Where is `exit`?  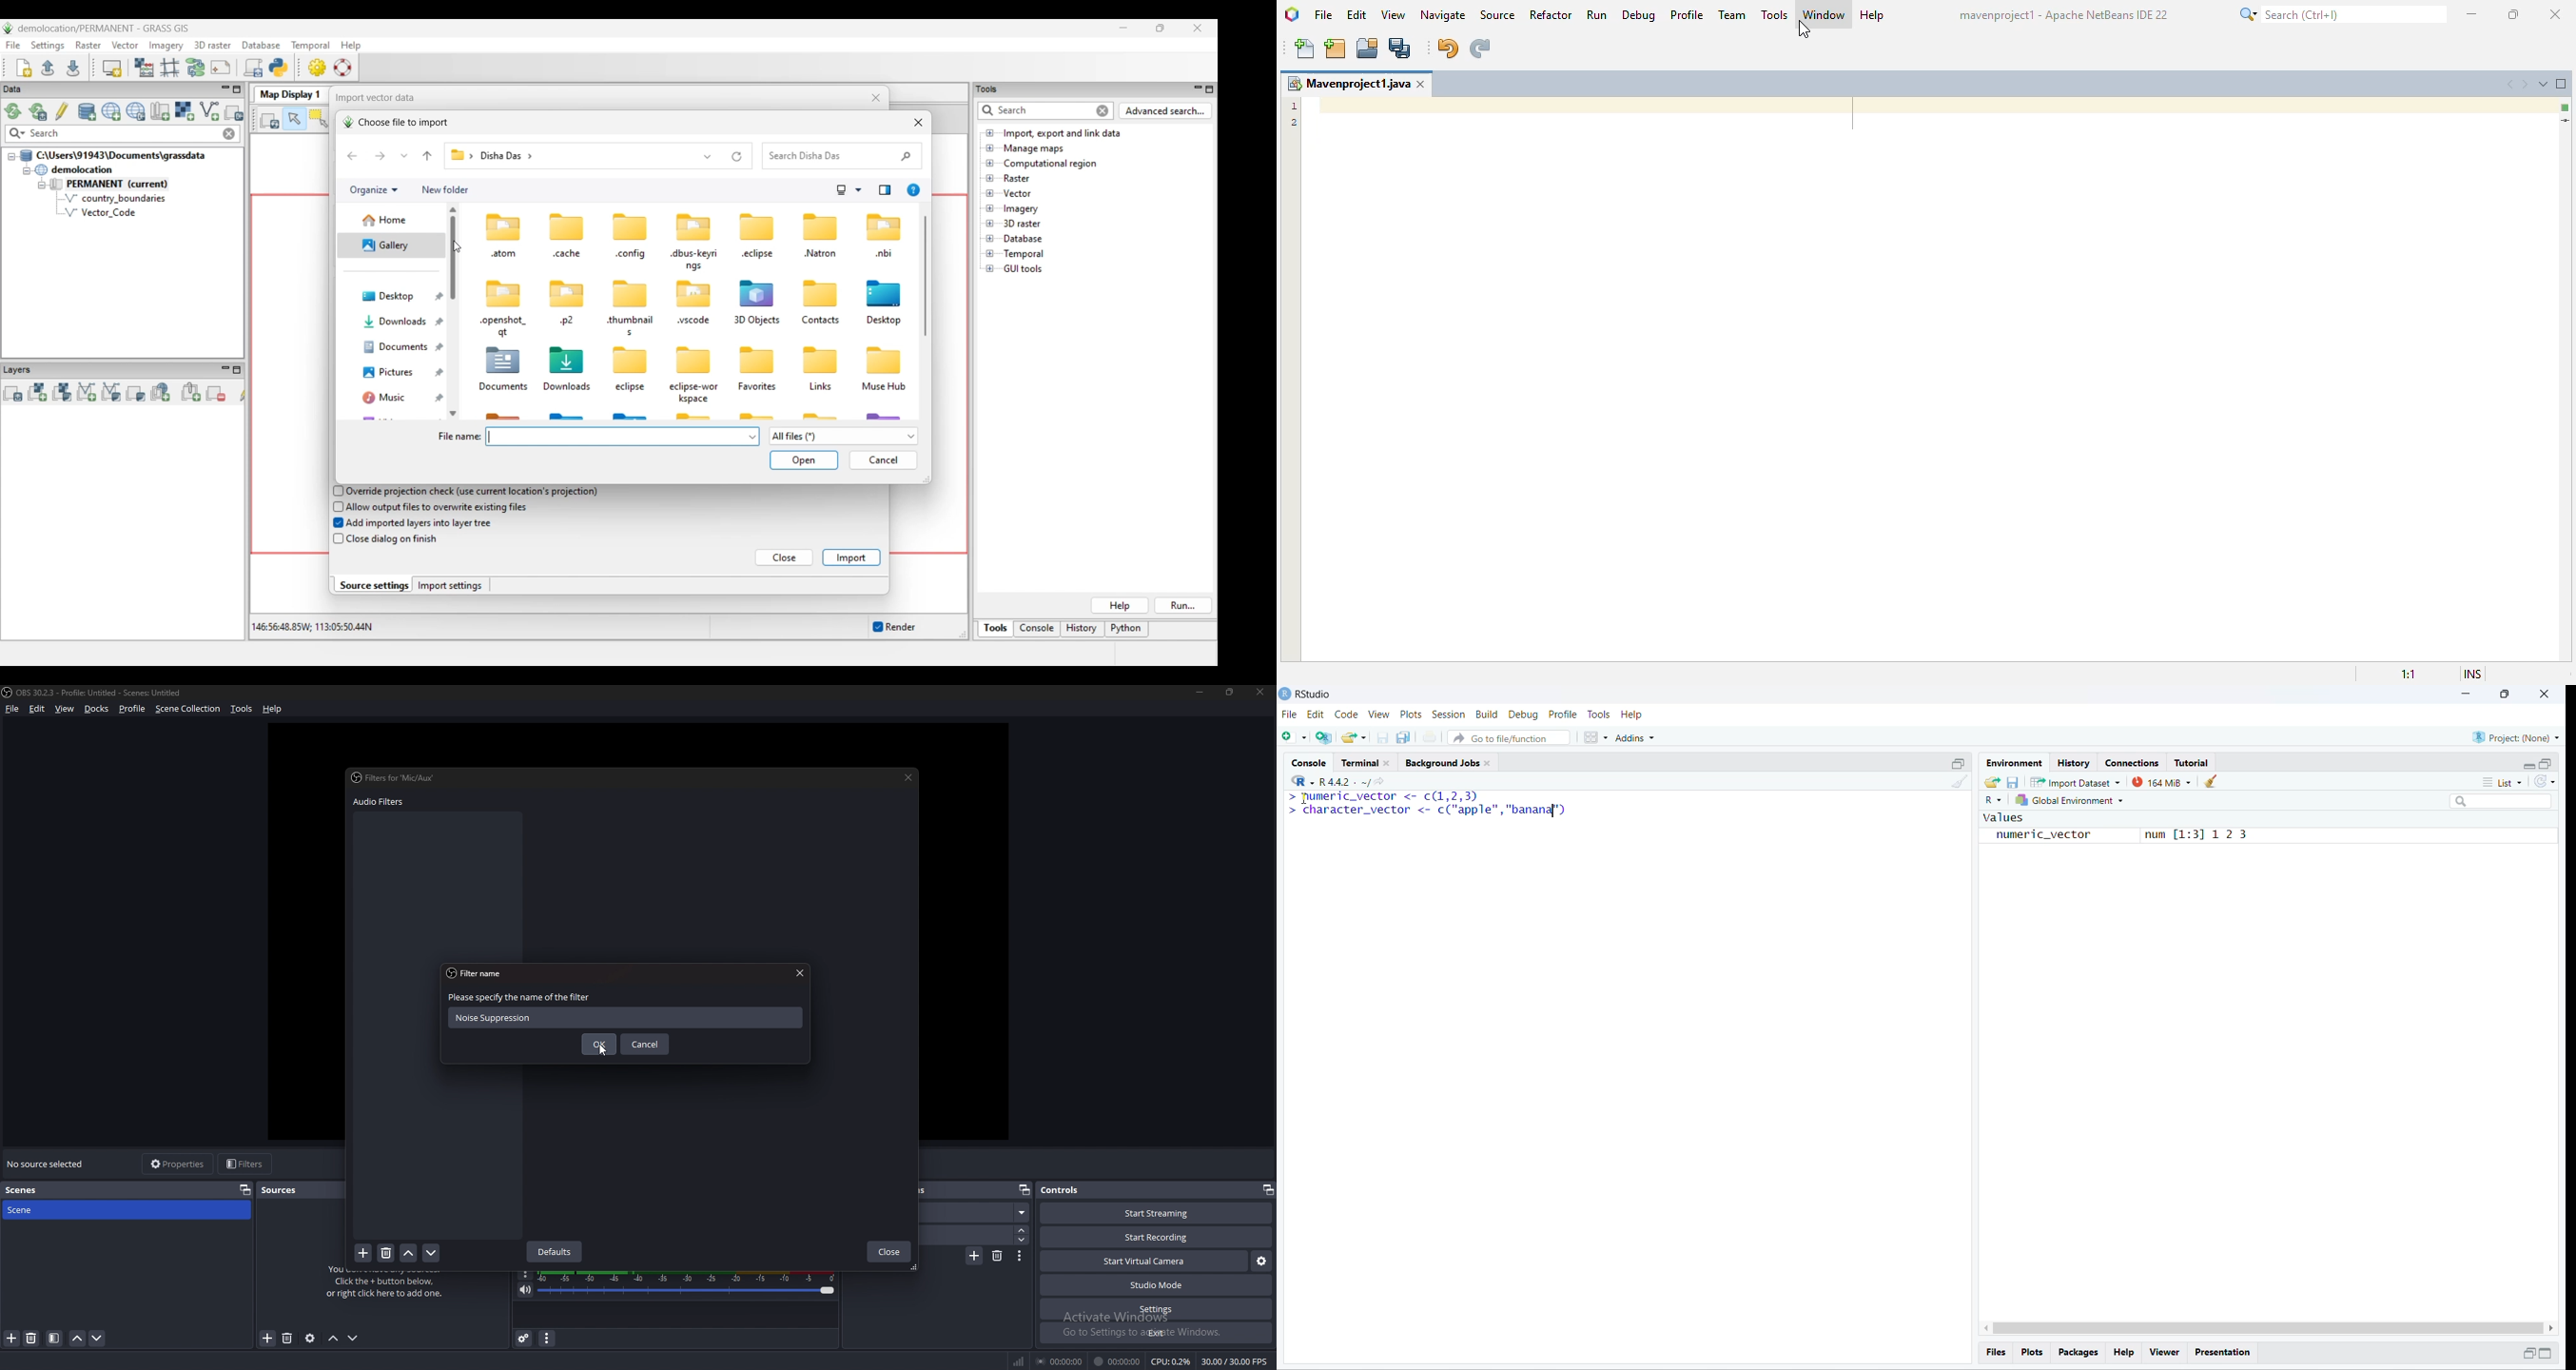 exit is located at coordinates (1155, 1334).